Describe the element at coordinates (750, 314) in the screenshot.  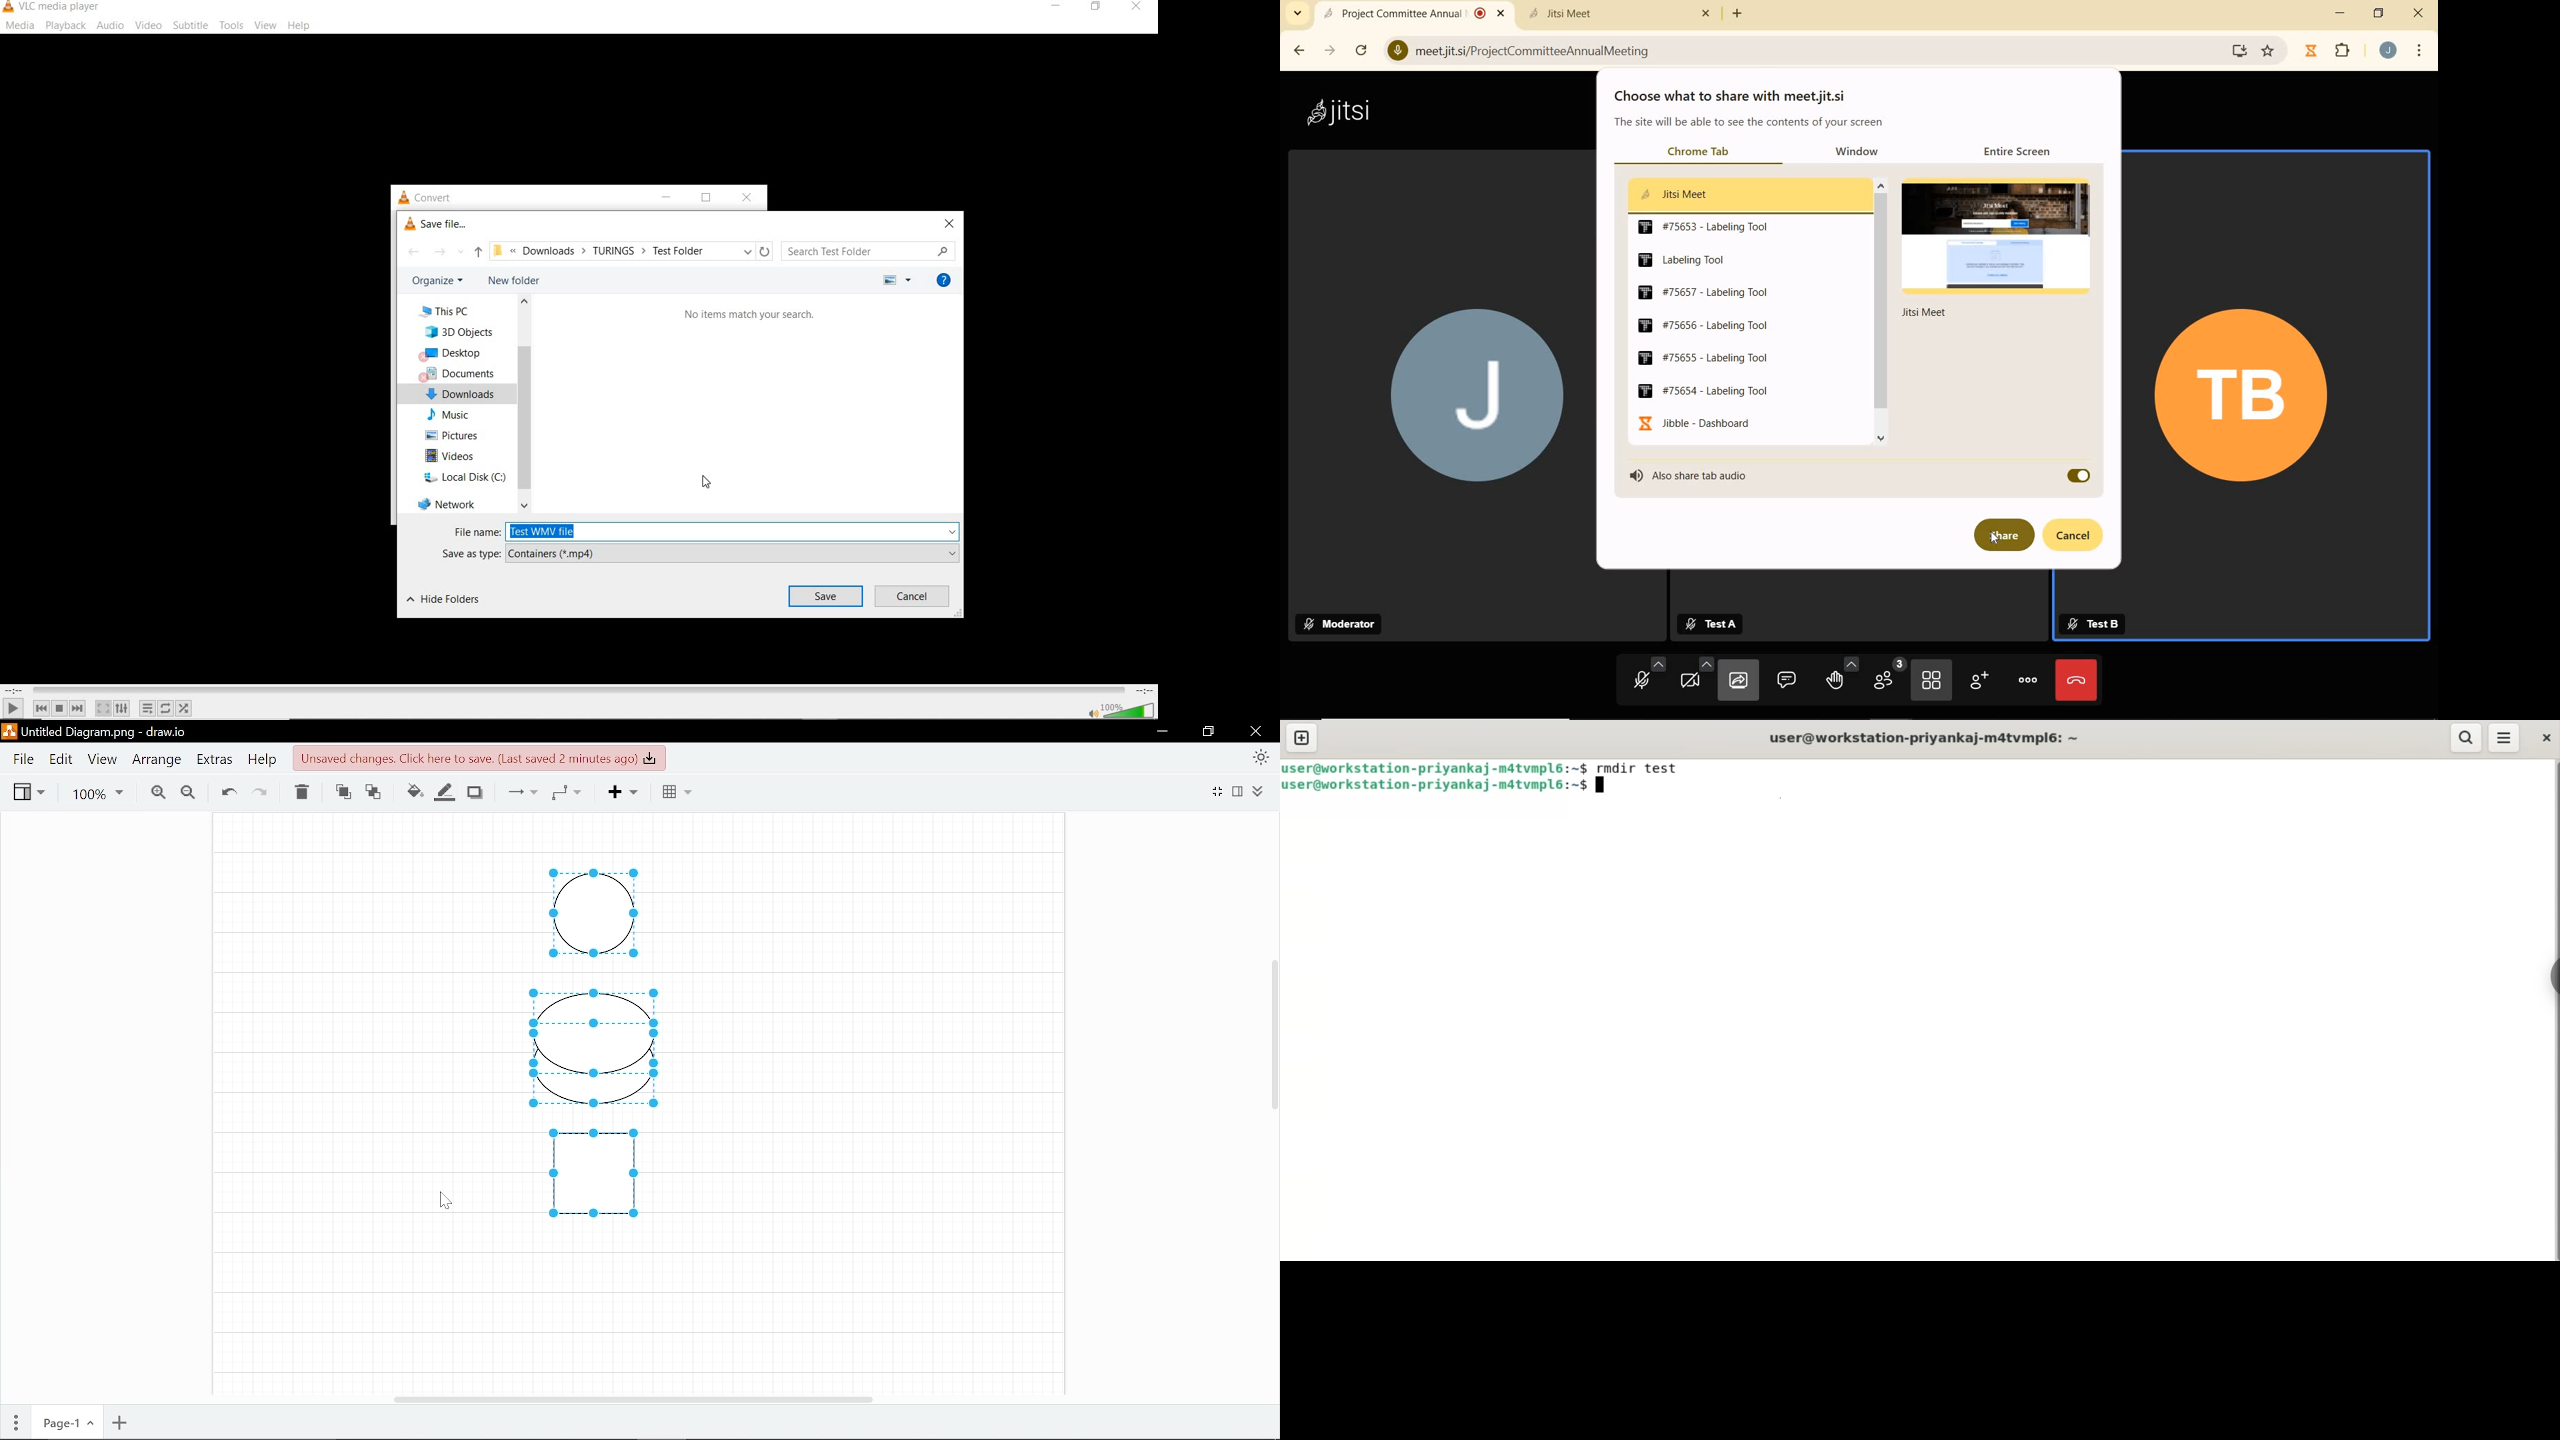
I see `no items match your search` at that location.